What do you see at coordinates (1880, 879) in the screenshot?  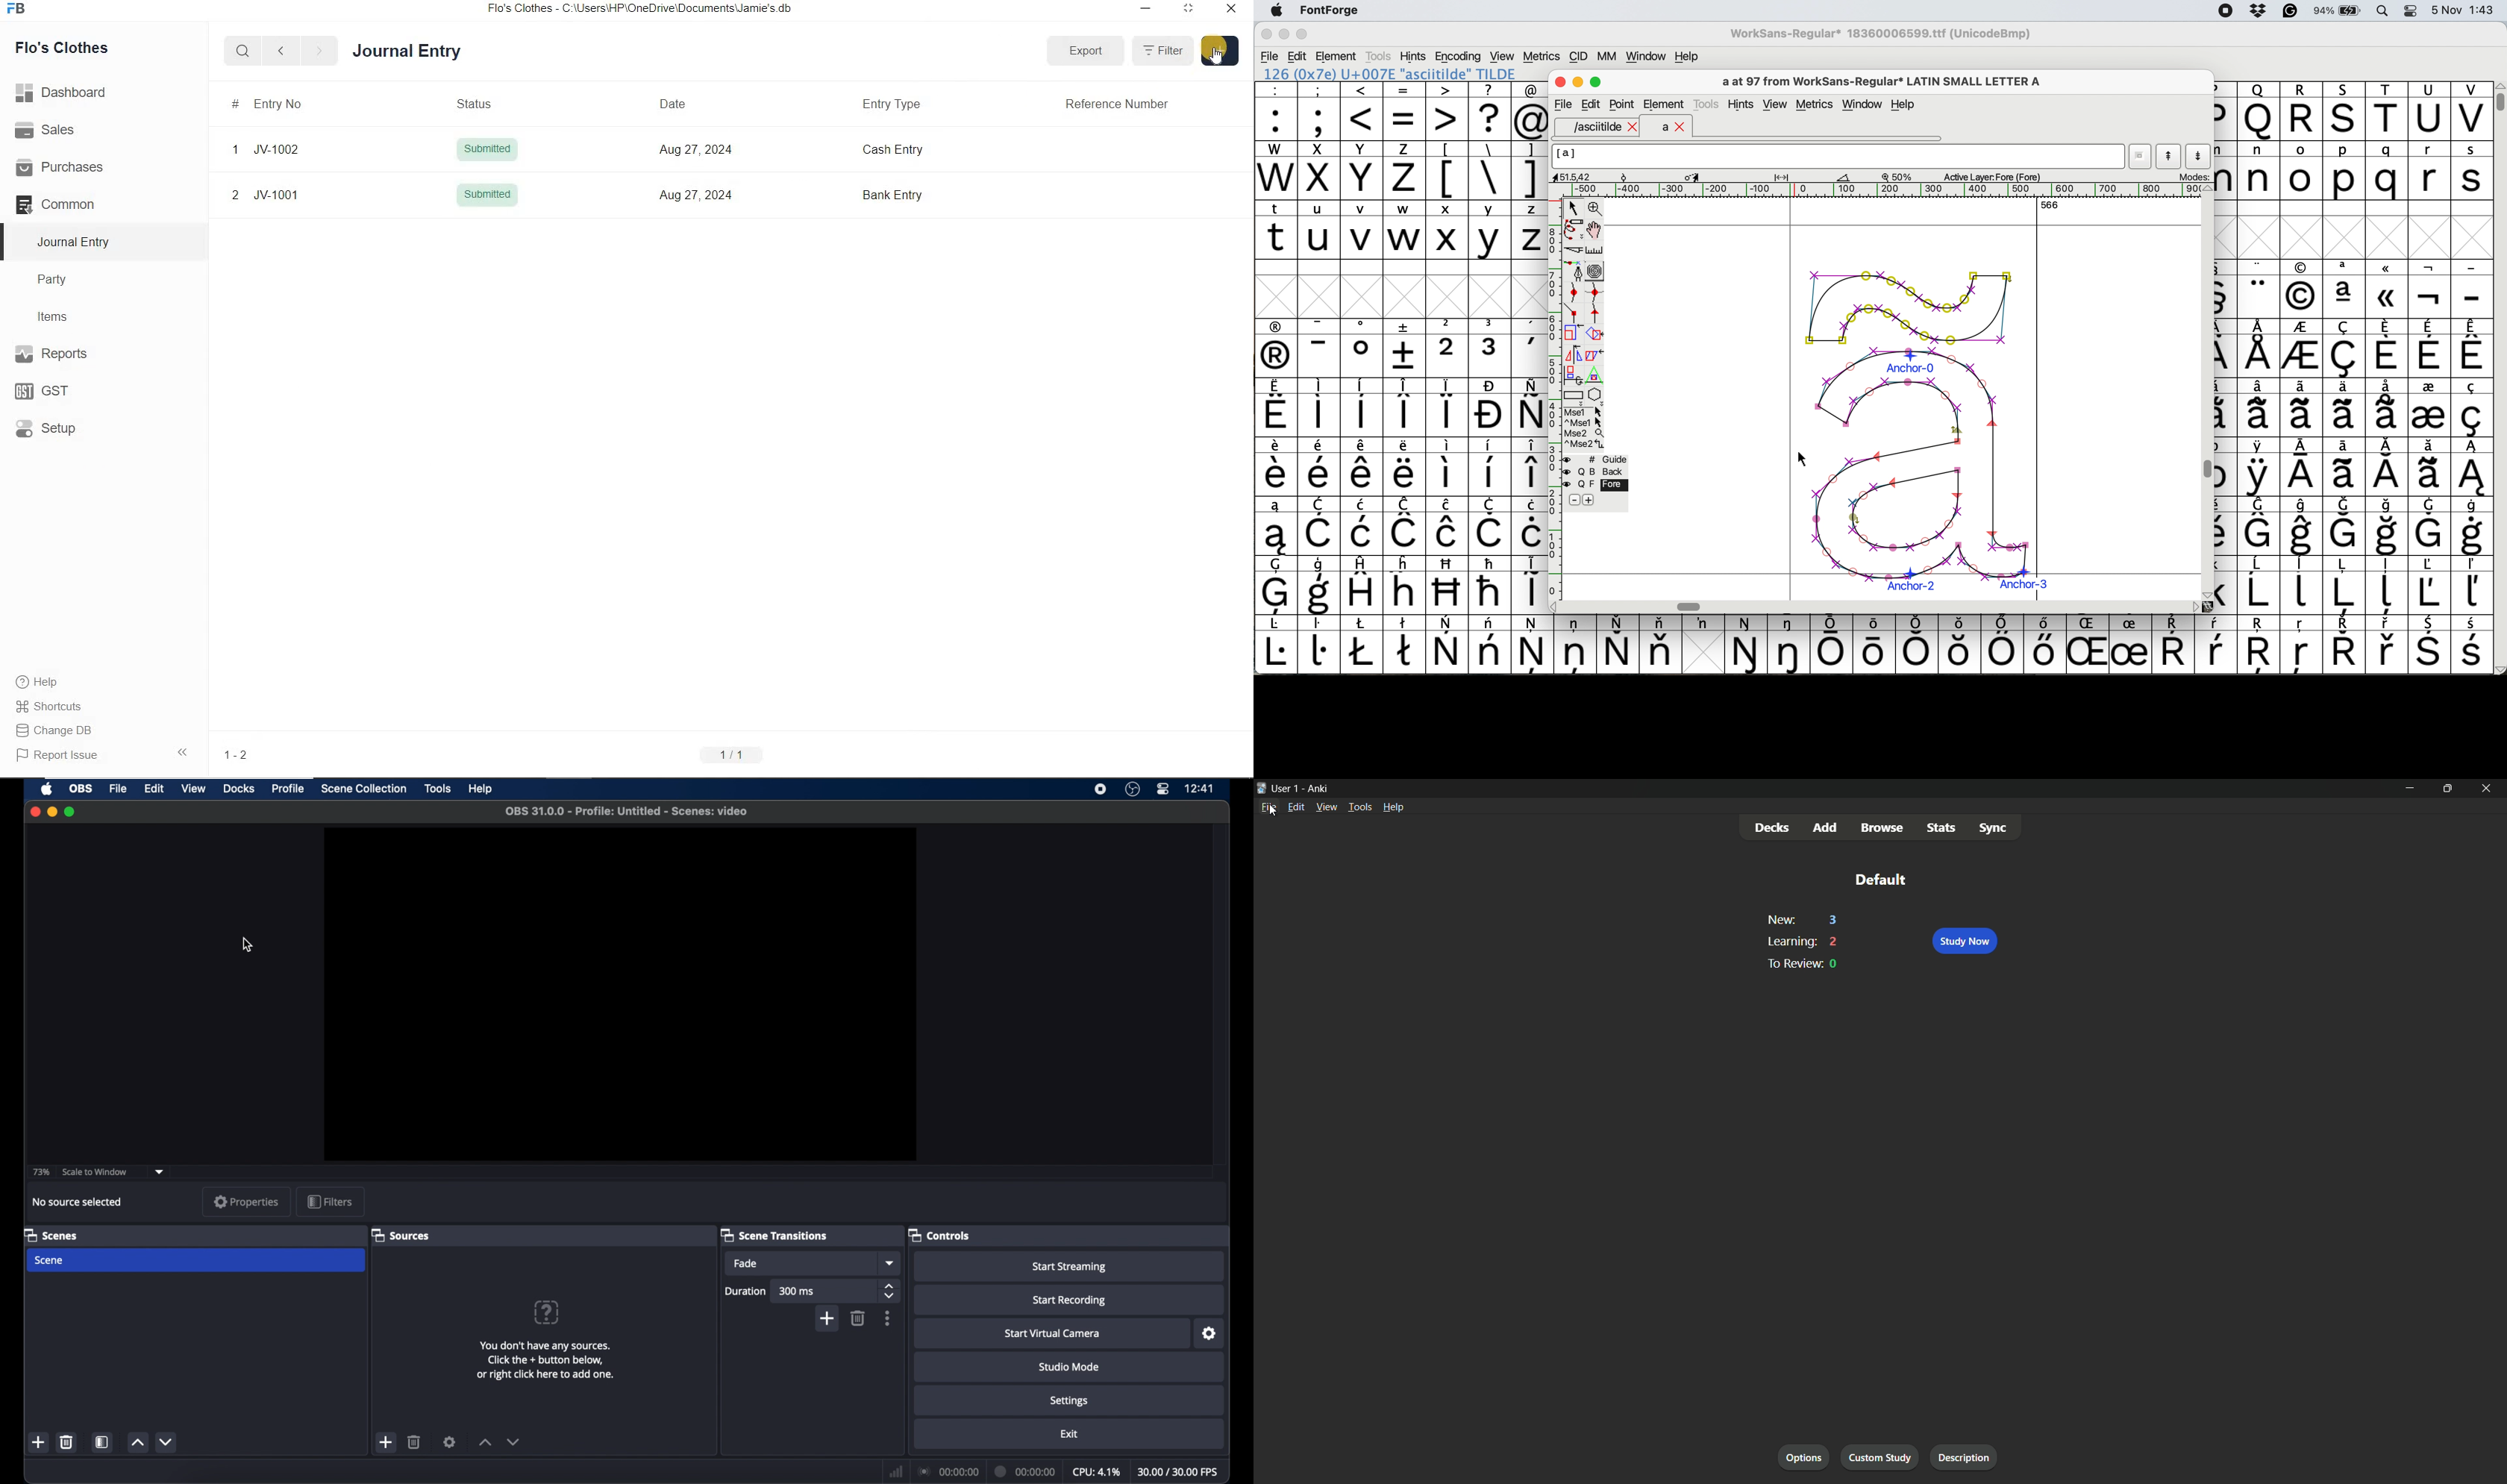 I see `default` at bounding box center [1880, 879].